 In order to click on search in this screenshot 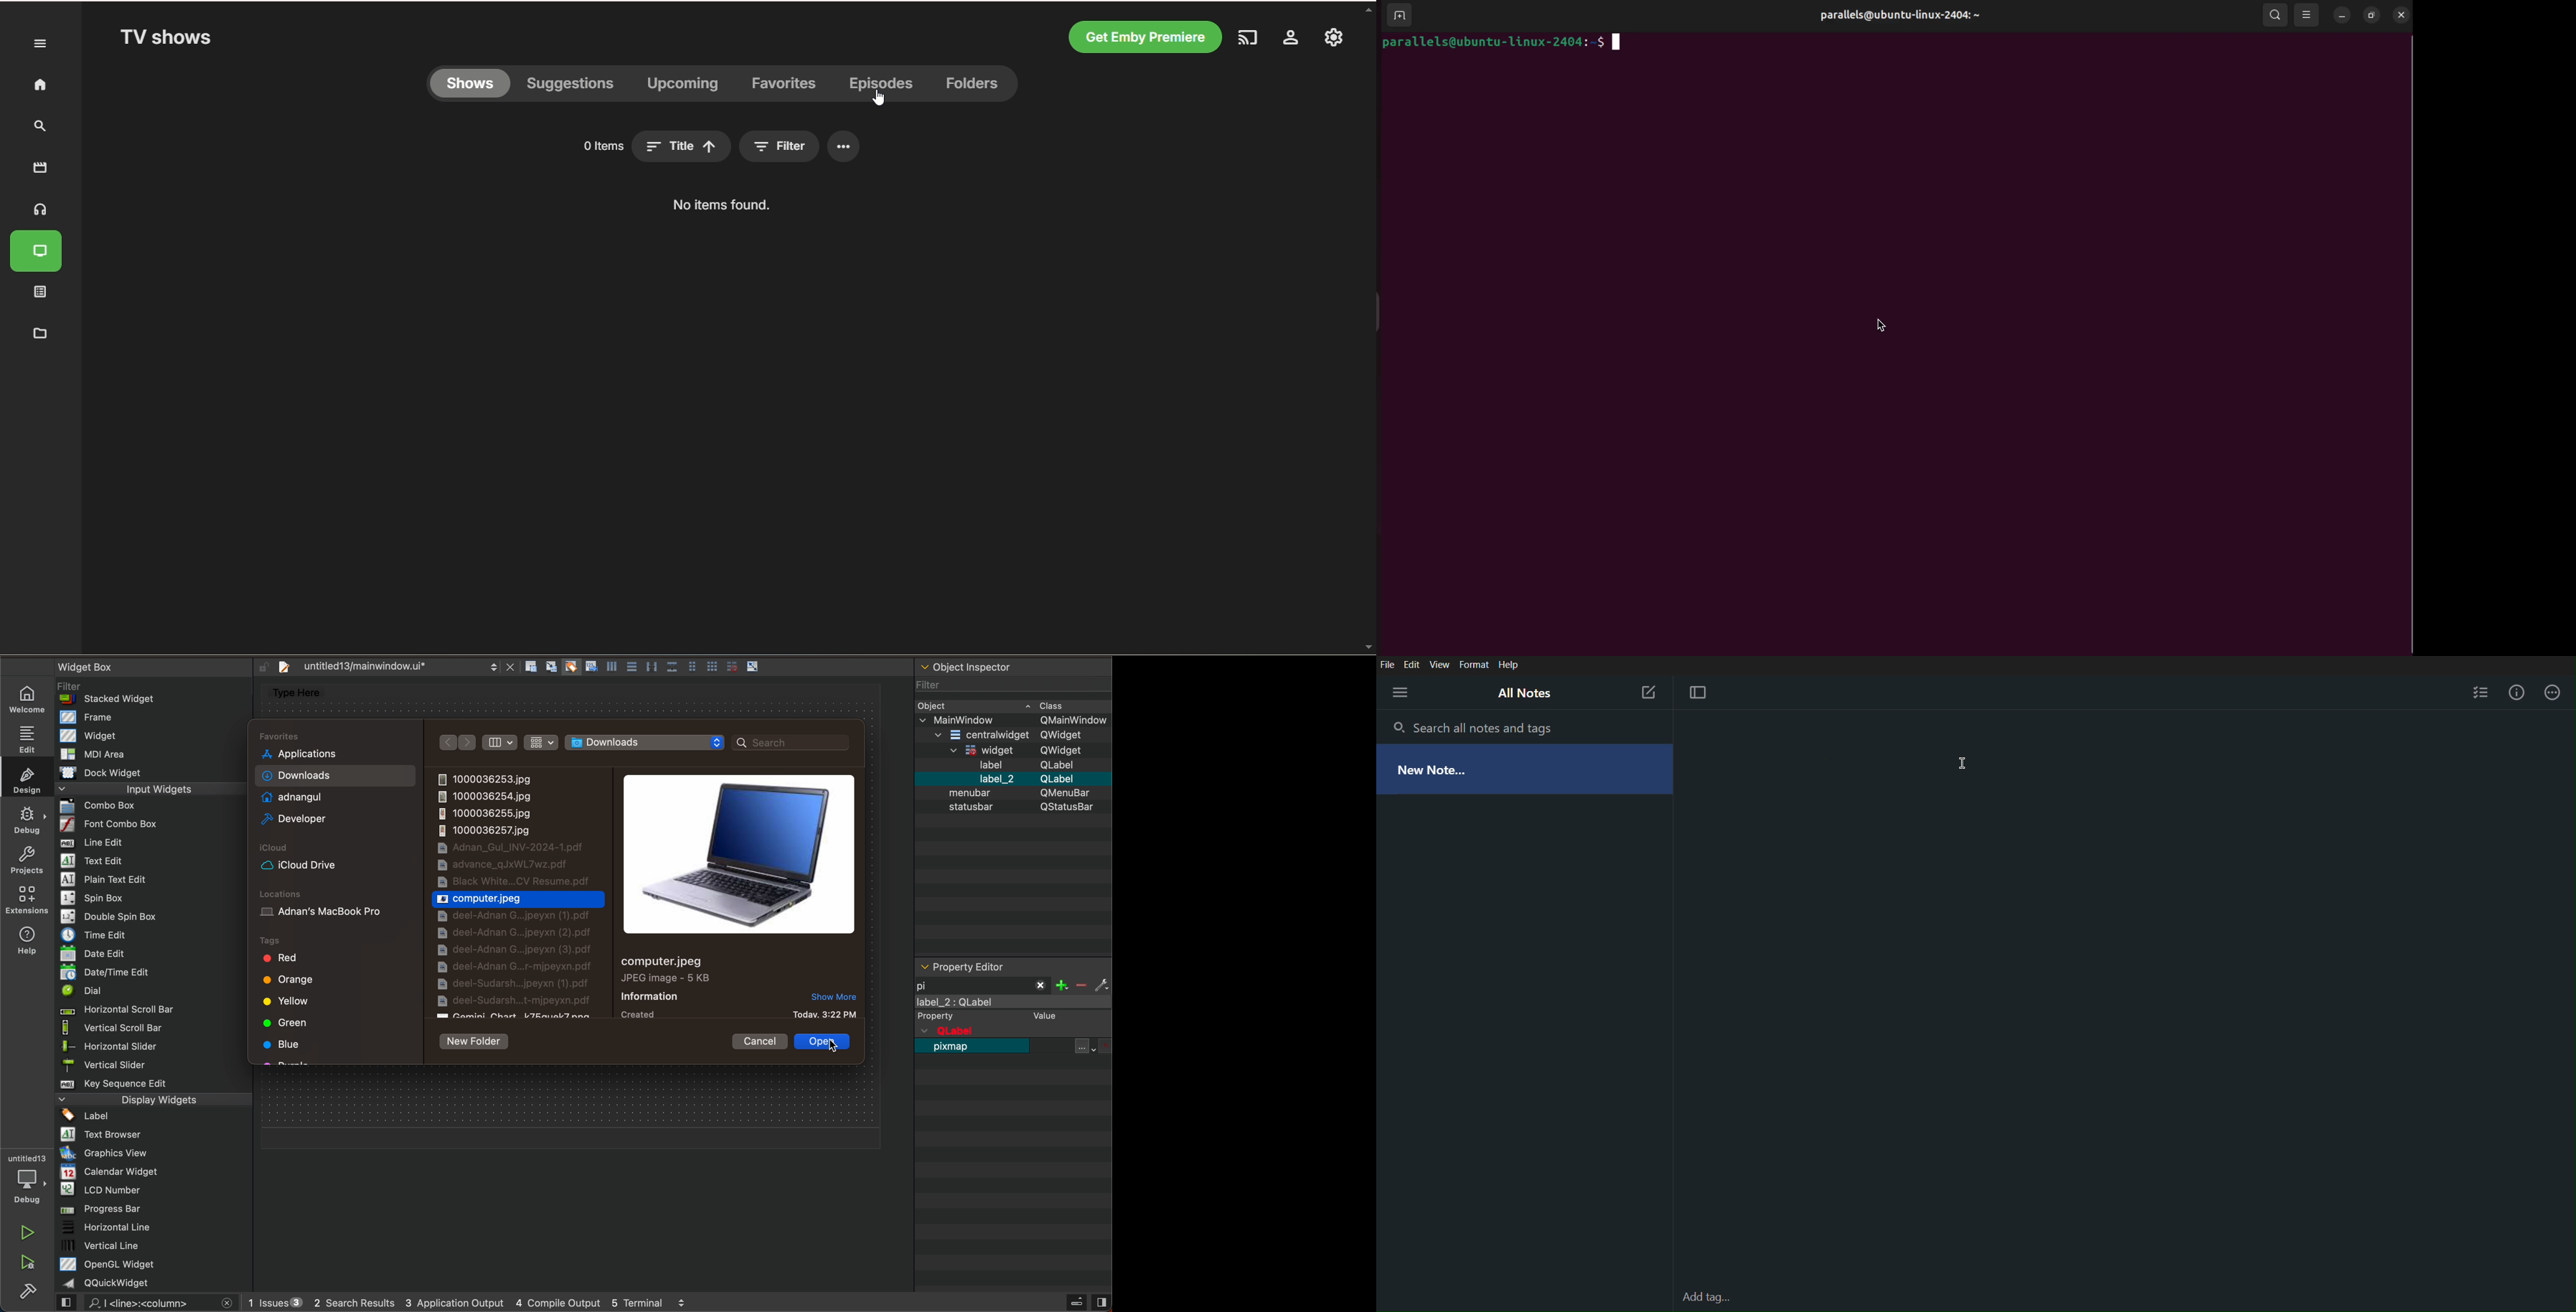, I will do `click(40, 126)`.